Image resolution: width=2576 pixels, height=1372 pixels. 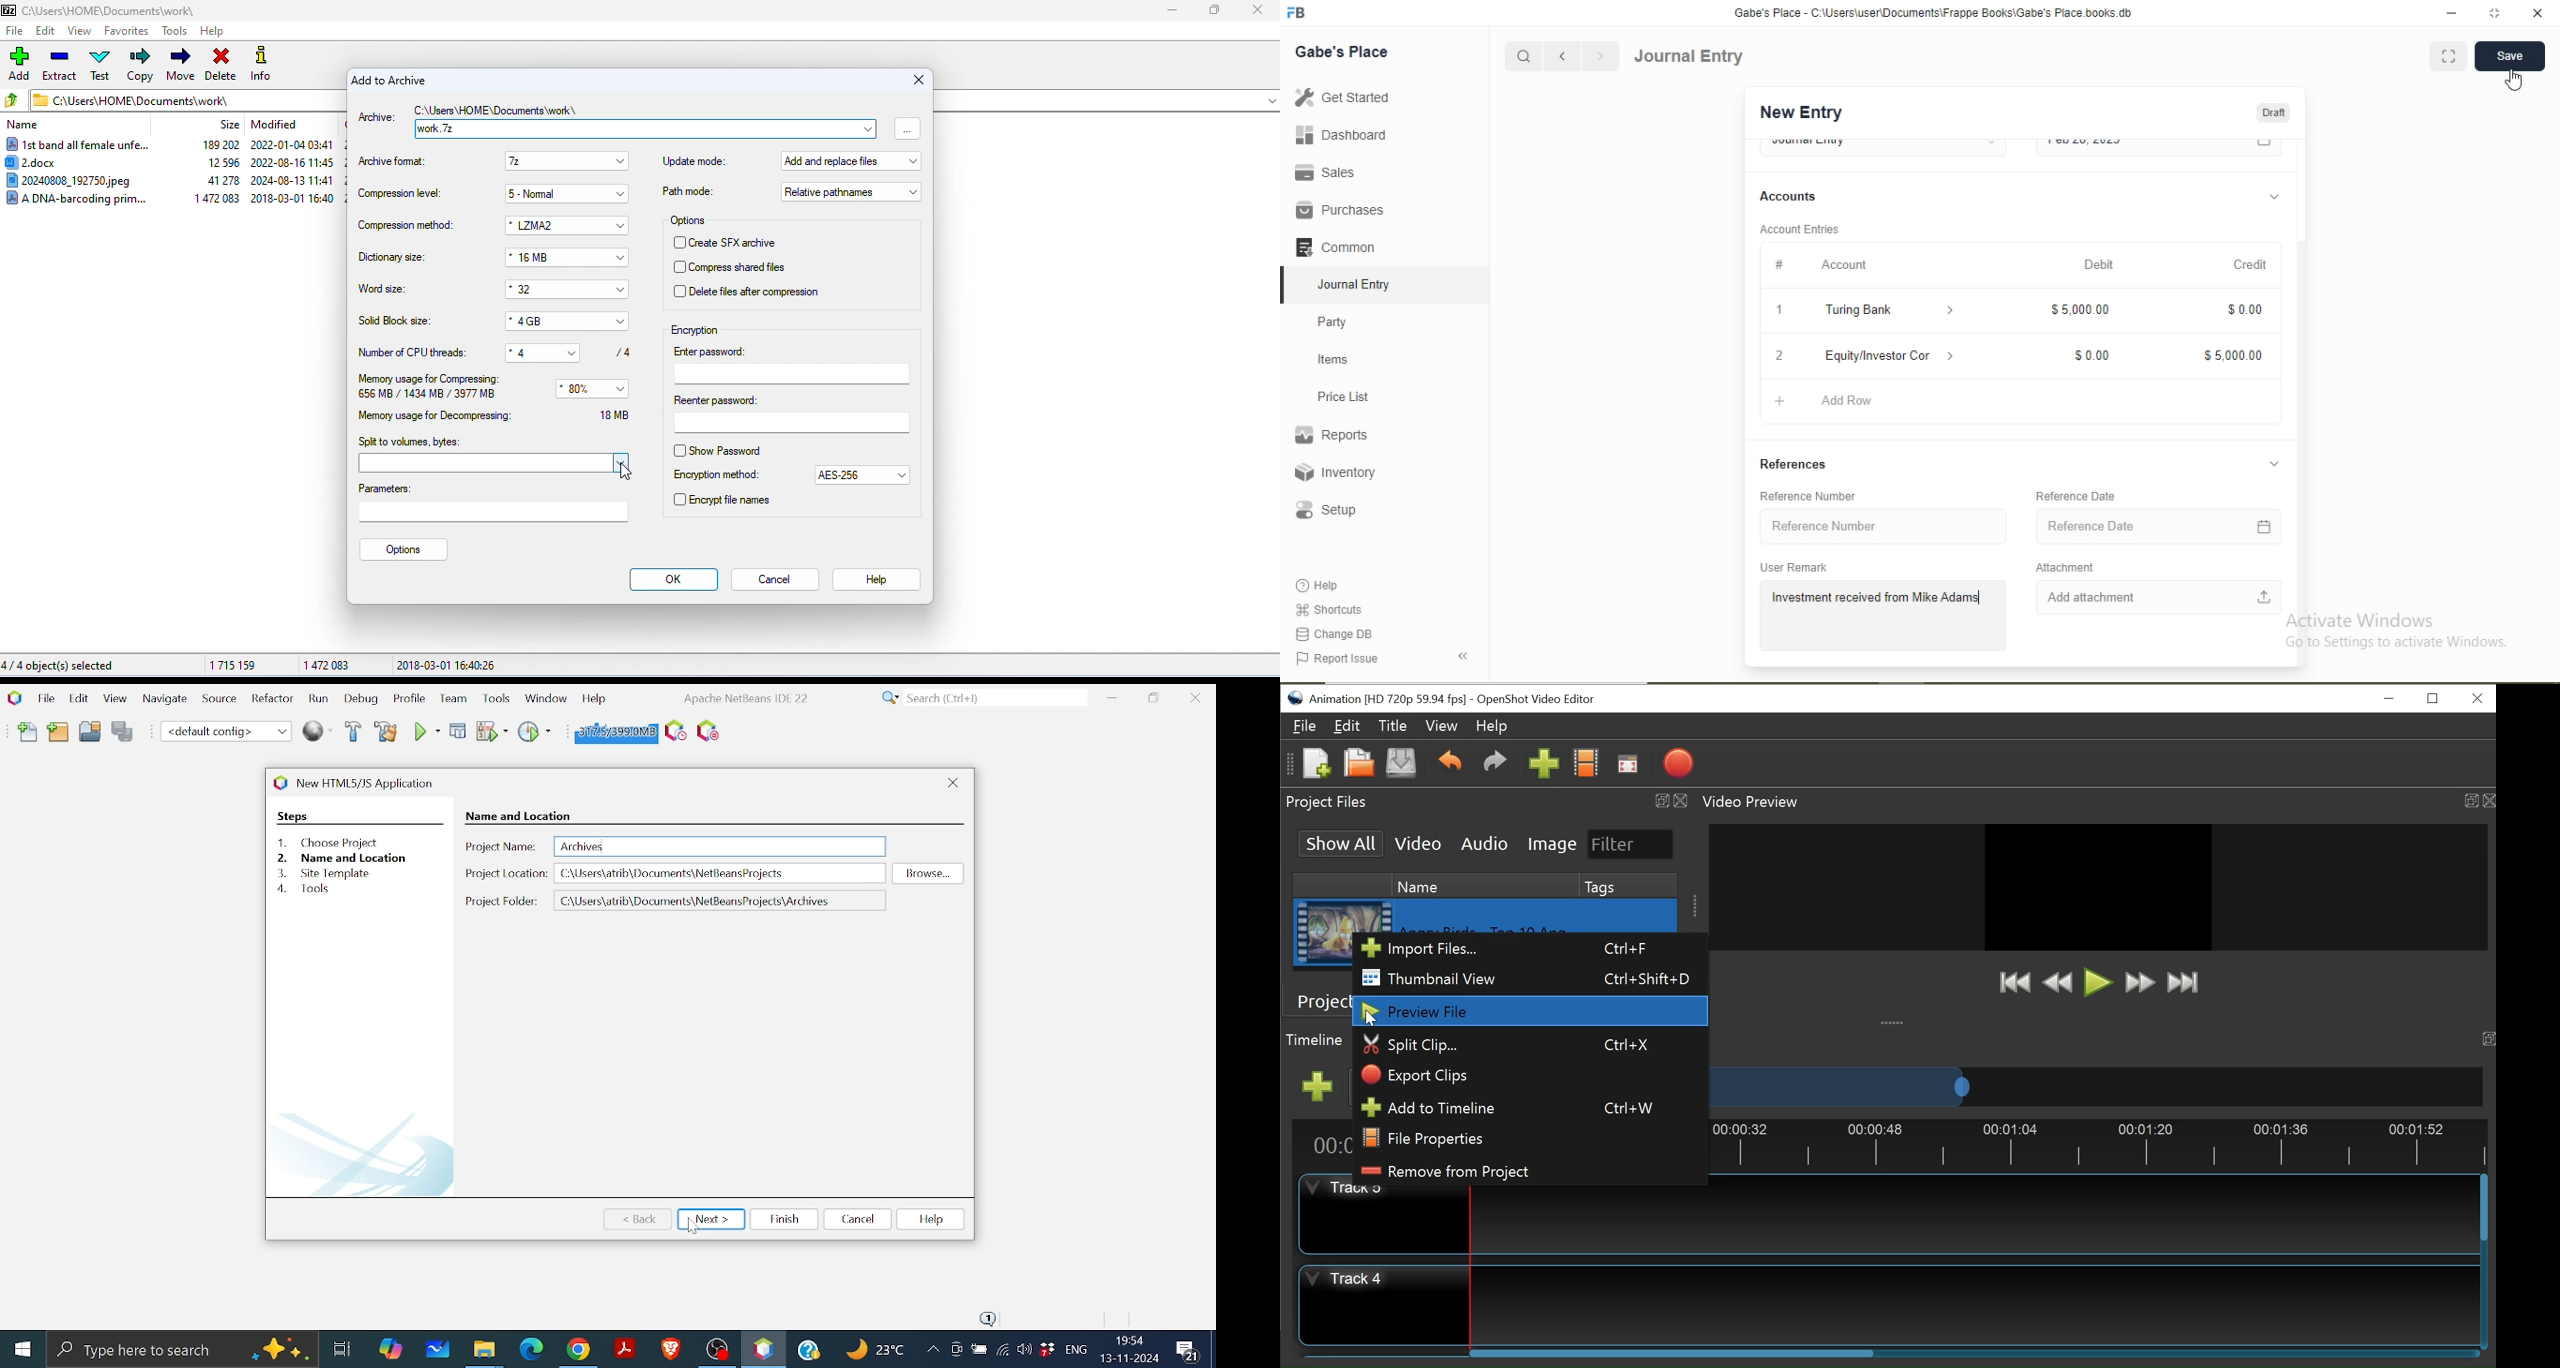 What do you see at coordinates (619, 352) in the screenshot?
I see `/4` at bounding box center [619, 352].